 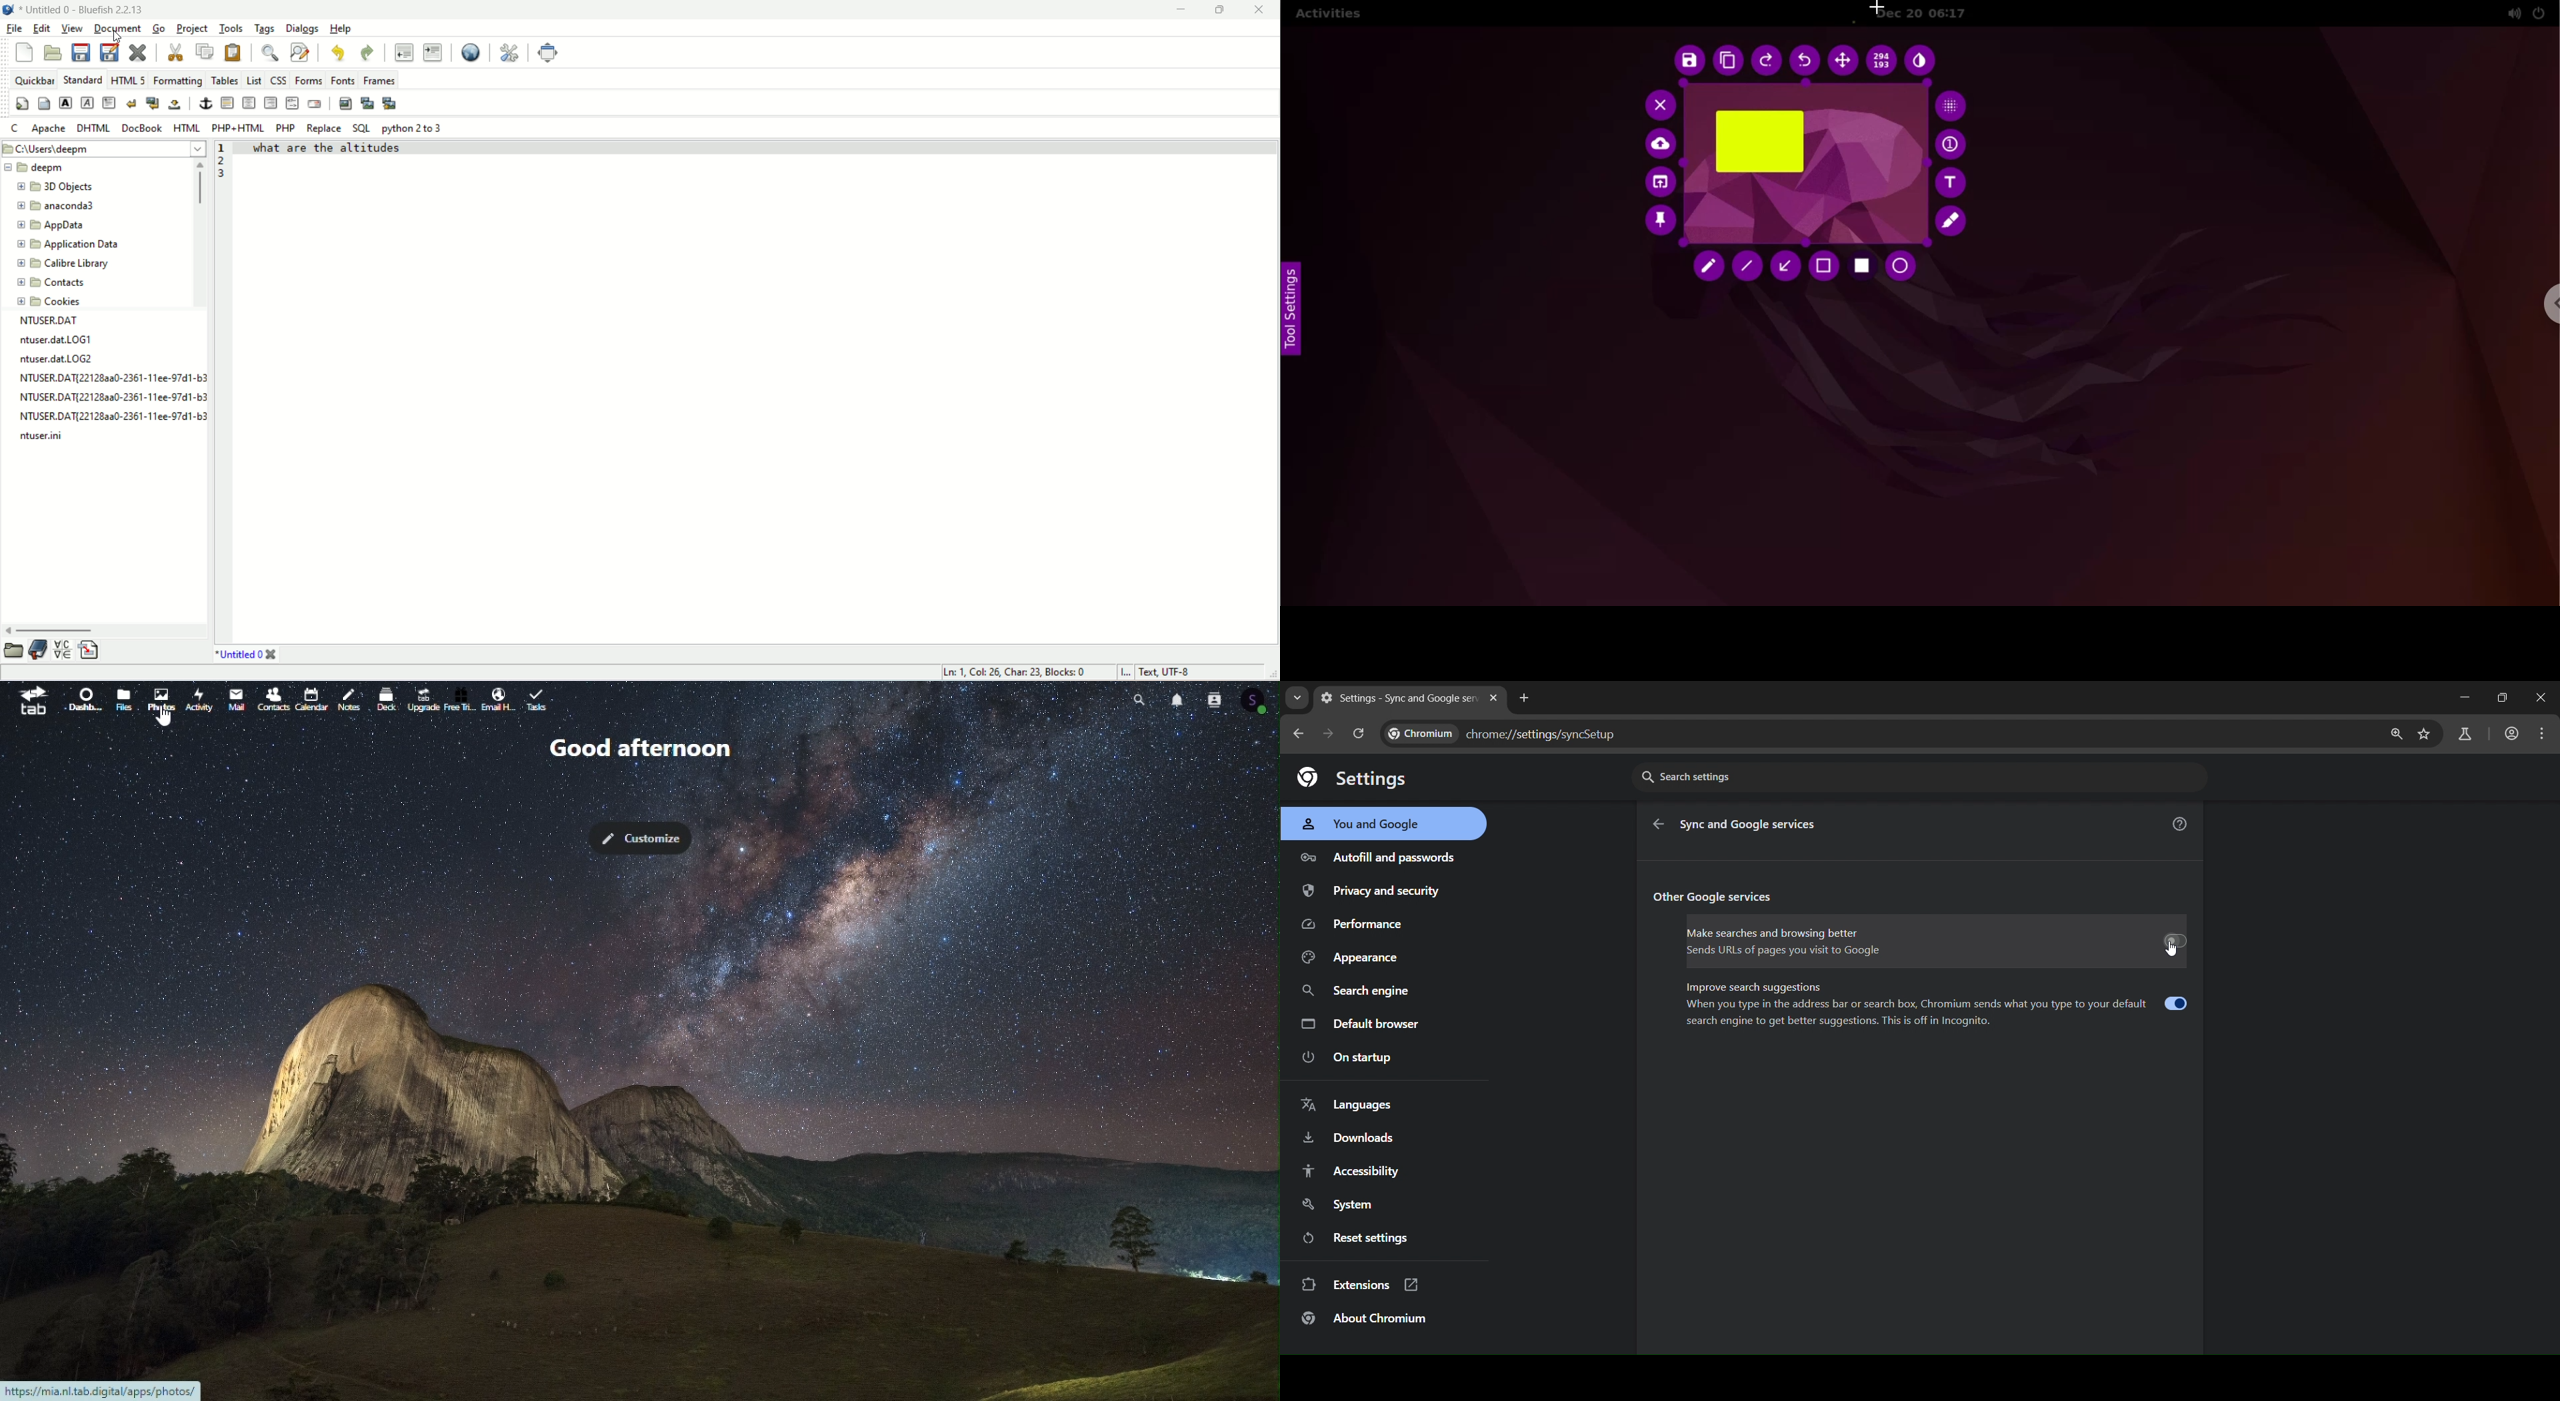 I want to click on menu, so click(x=2544, y=732).